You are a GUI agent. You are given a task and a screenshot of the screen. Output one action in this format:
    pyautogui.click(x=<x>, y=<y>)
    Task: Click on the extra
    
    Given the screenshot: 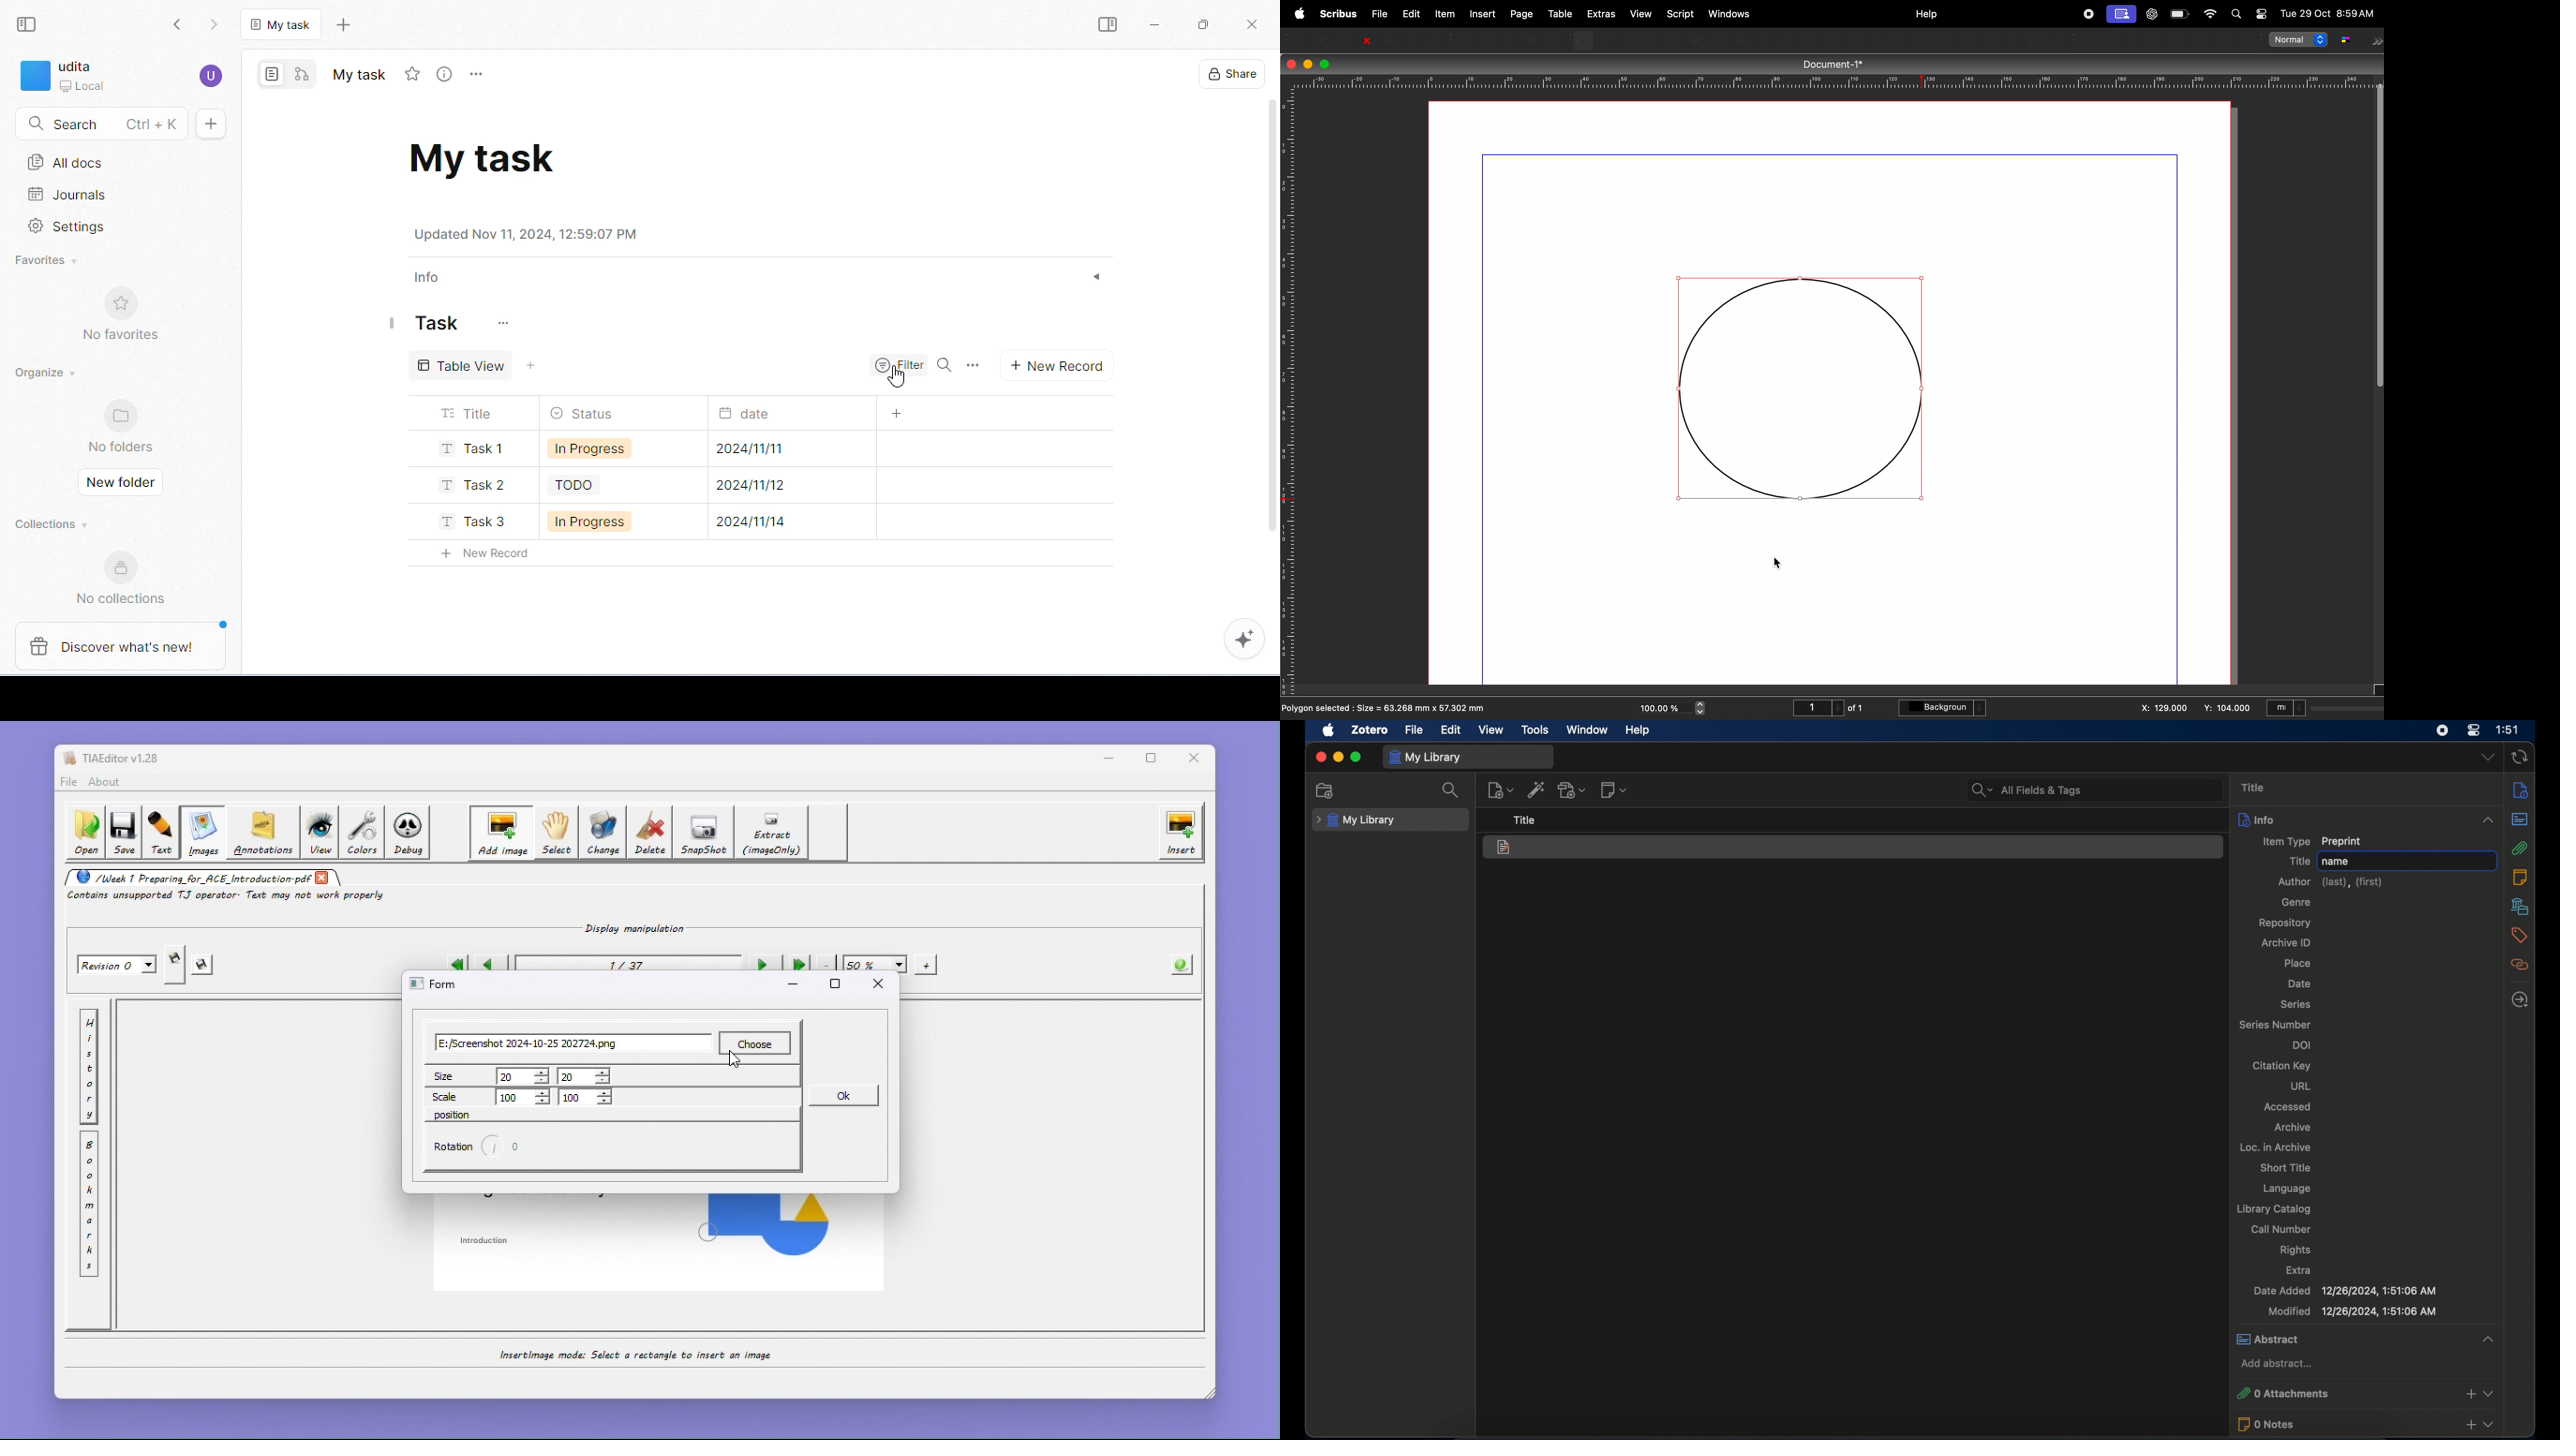 What is the action you would take?
    pyautogui.click(x=2297, y=1271)
    